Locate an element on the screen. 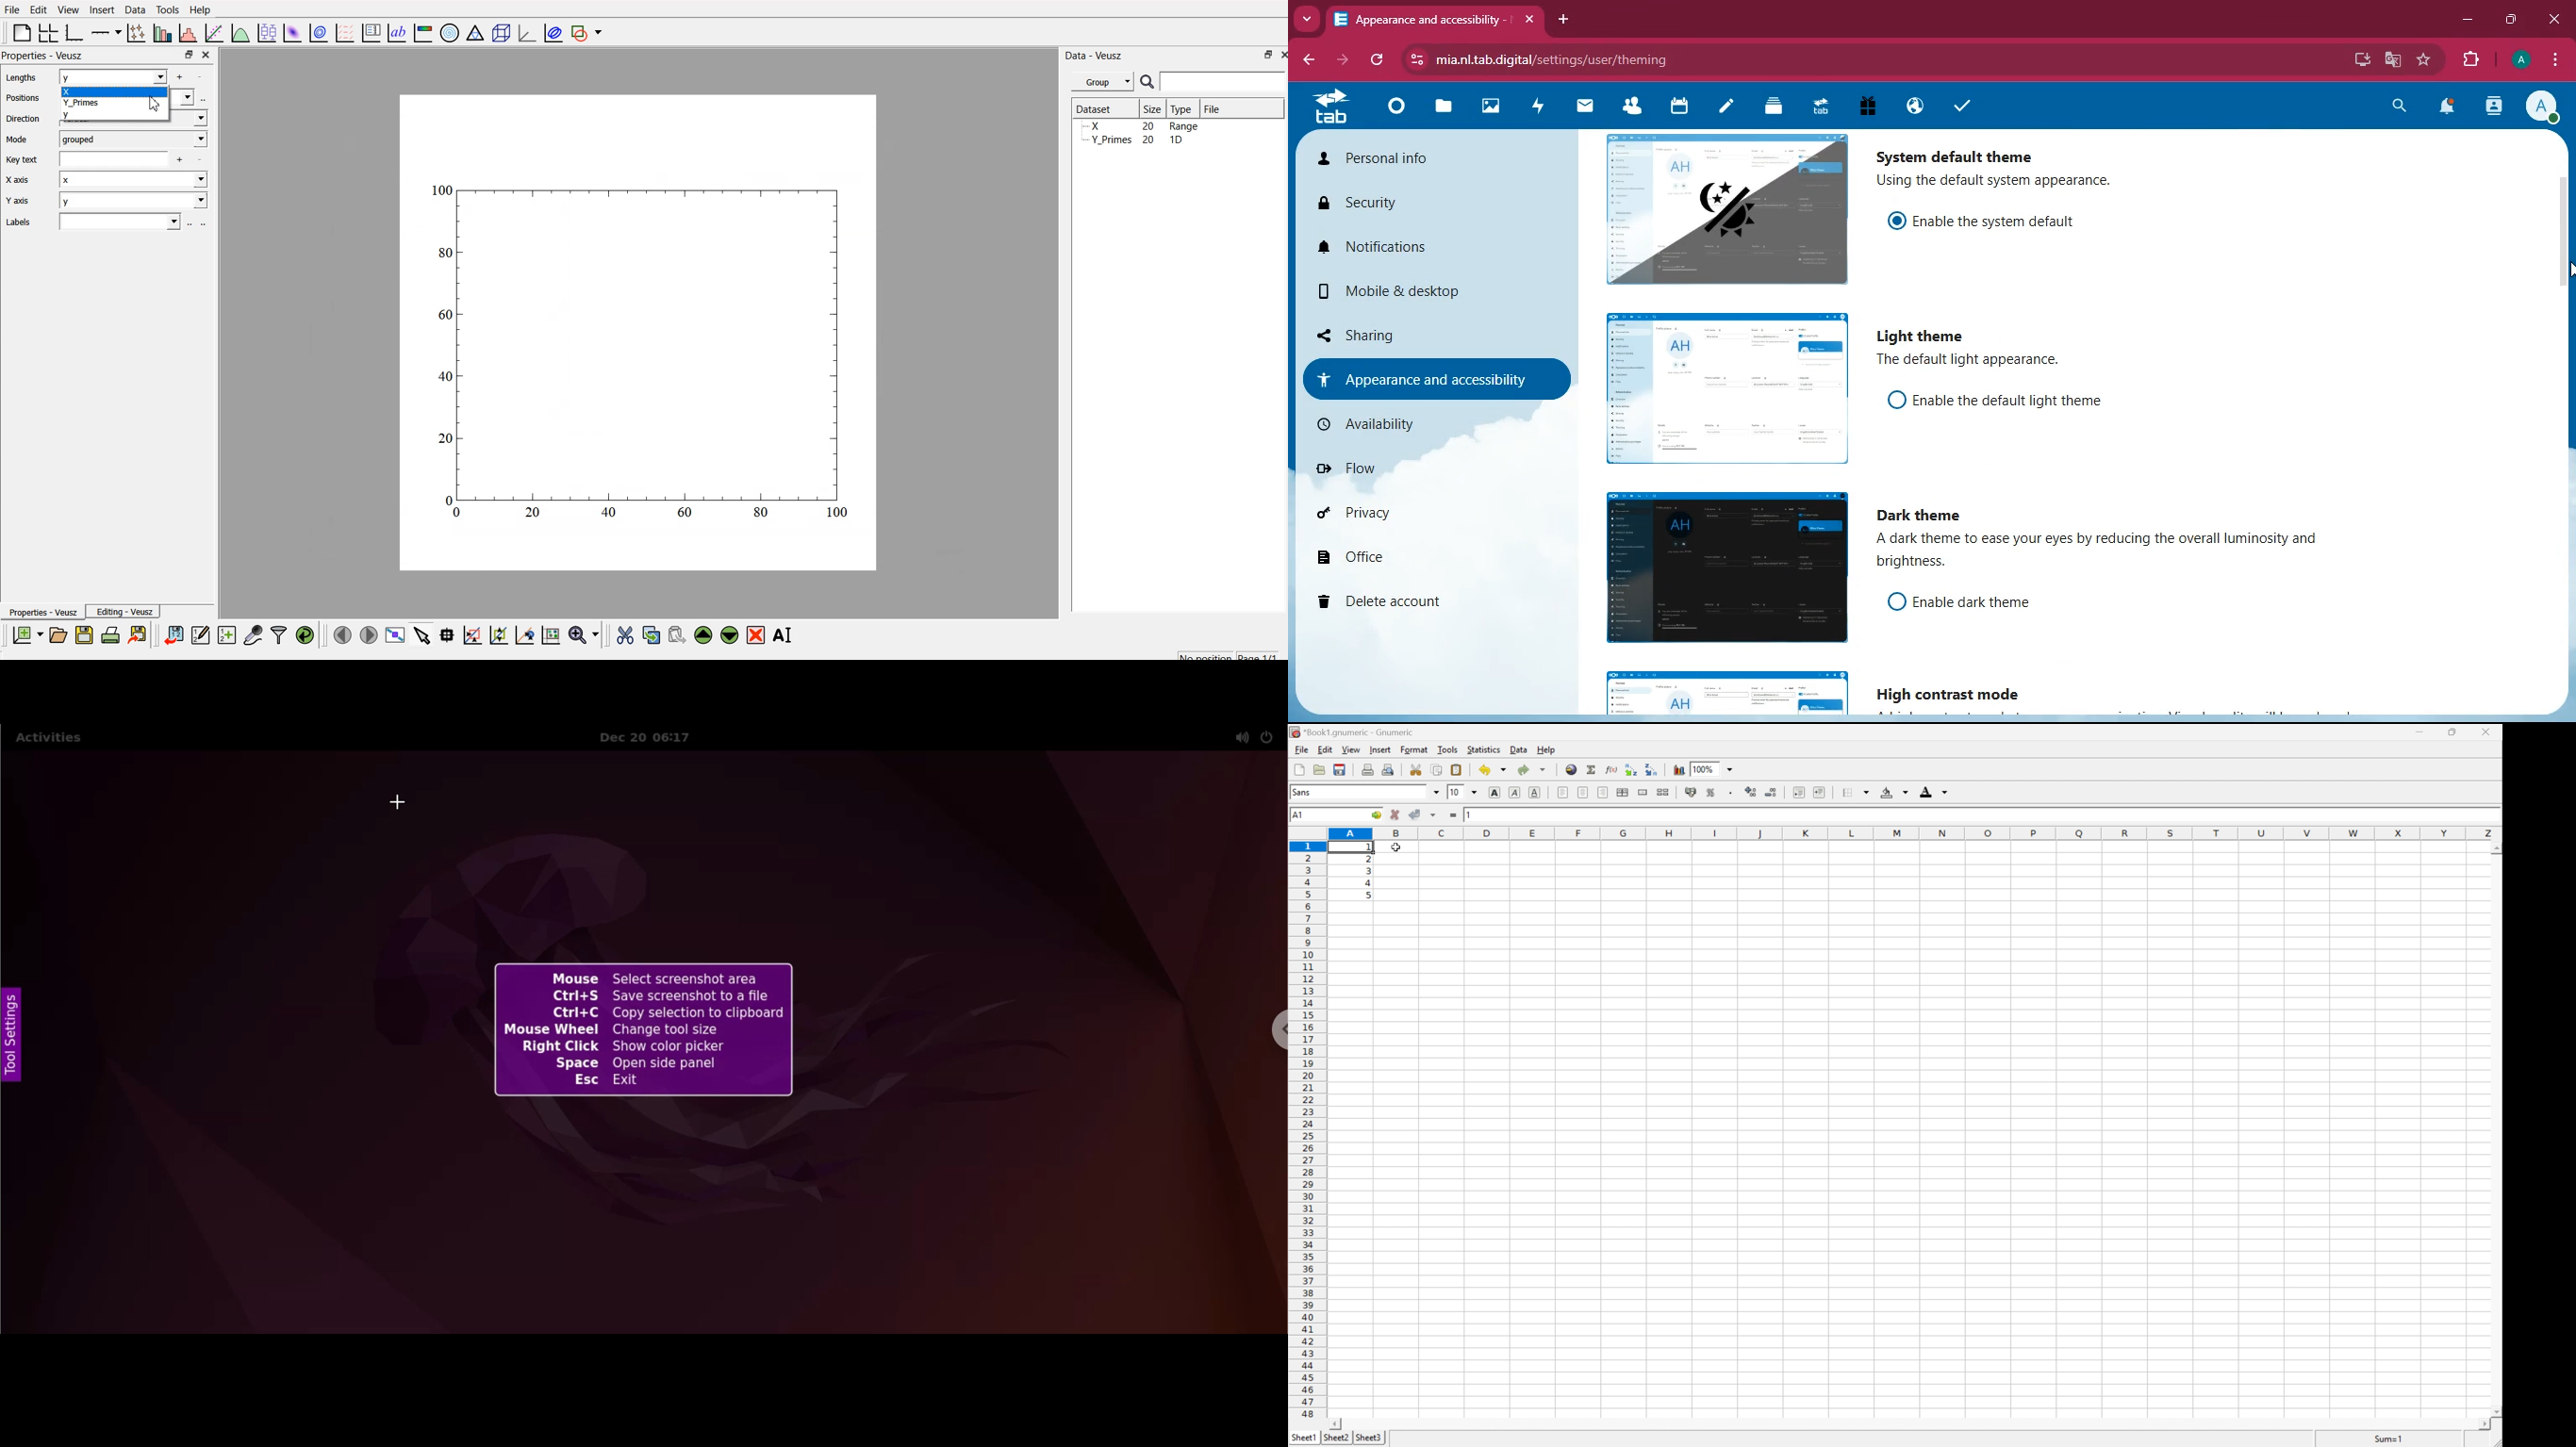  Center horizontally is located at coordinates (1583, 791).